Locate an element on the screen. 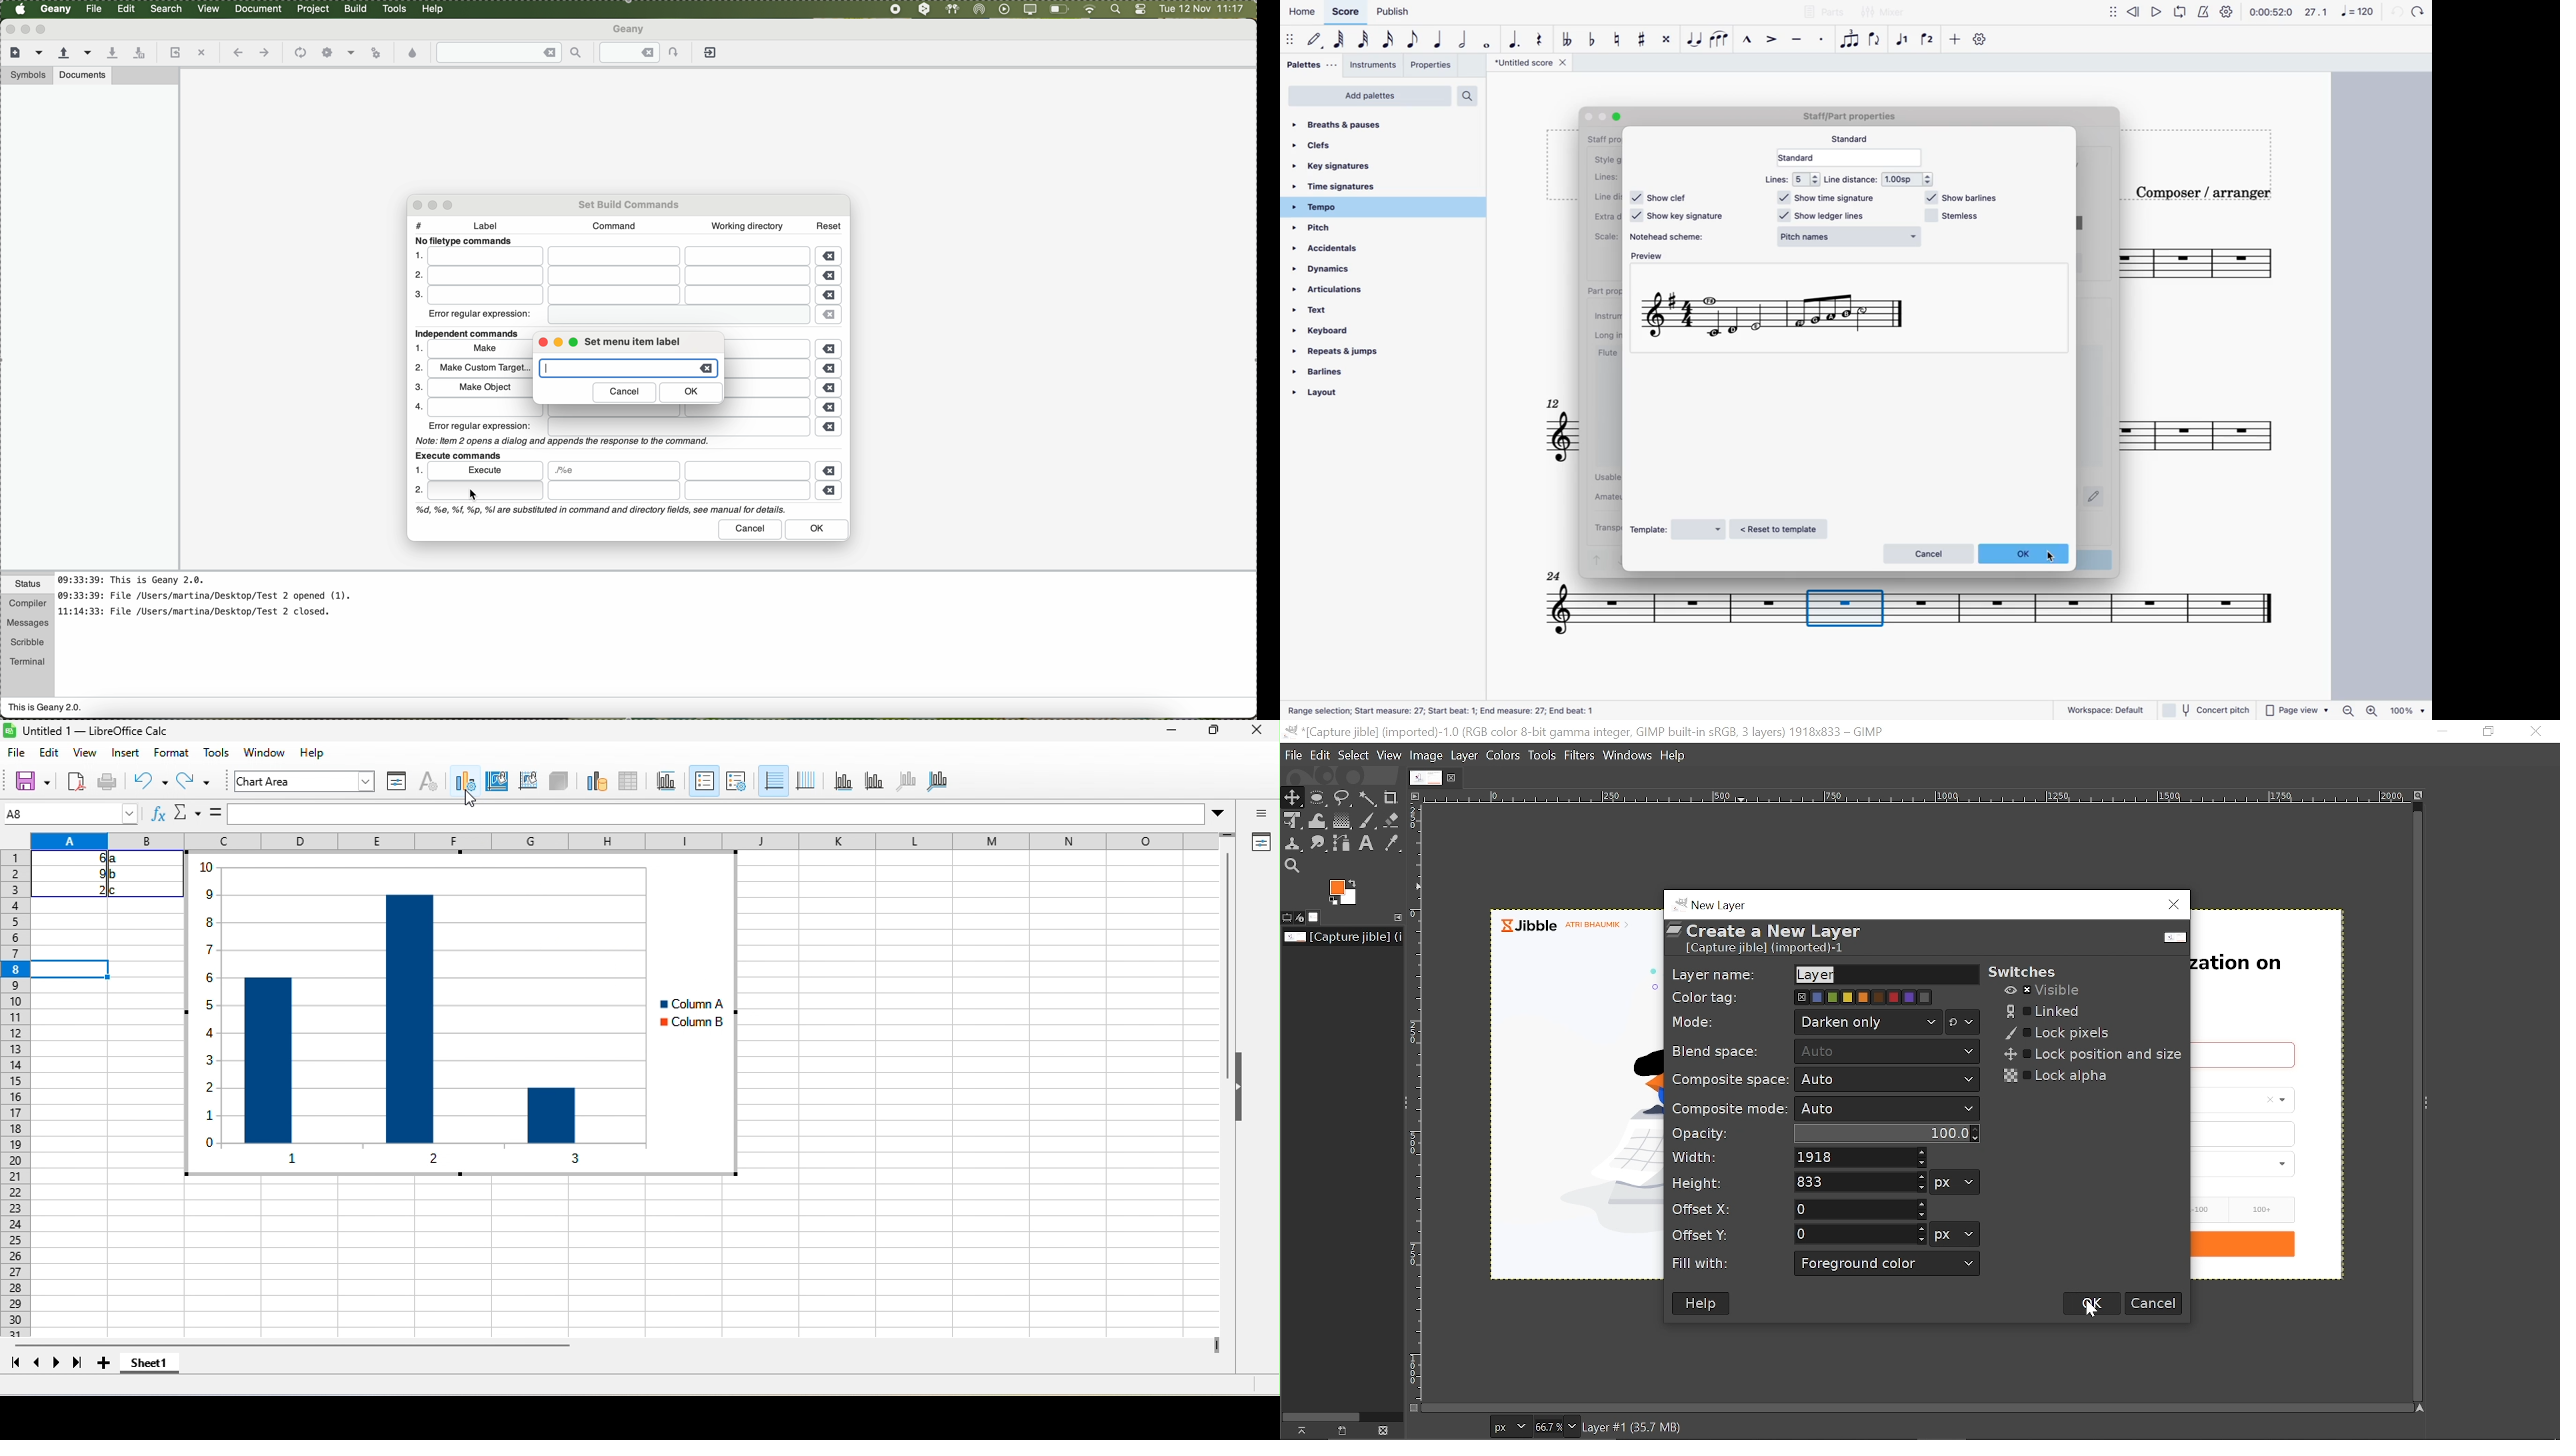  rest is located at coordinates (1542, 40).